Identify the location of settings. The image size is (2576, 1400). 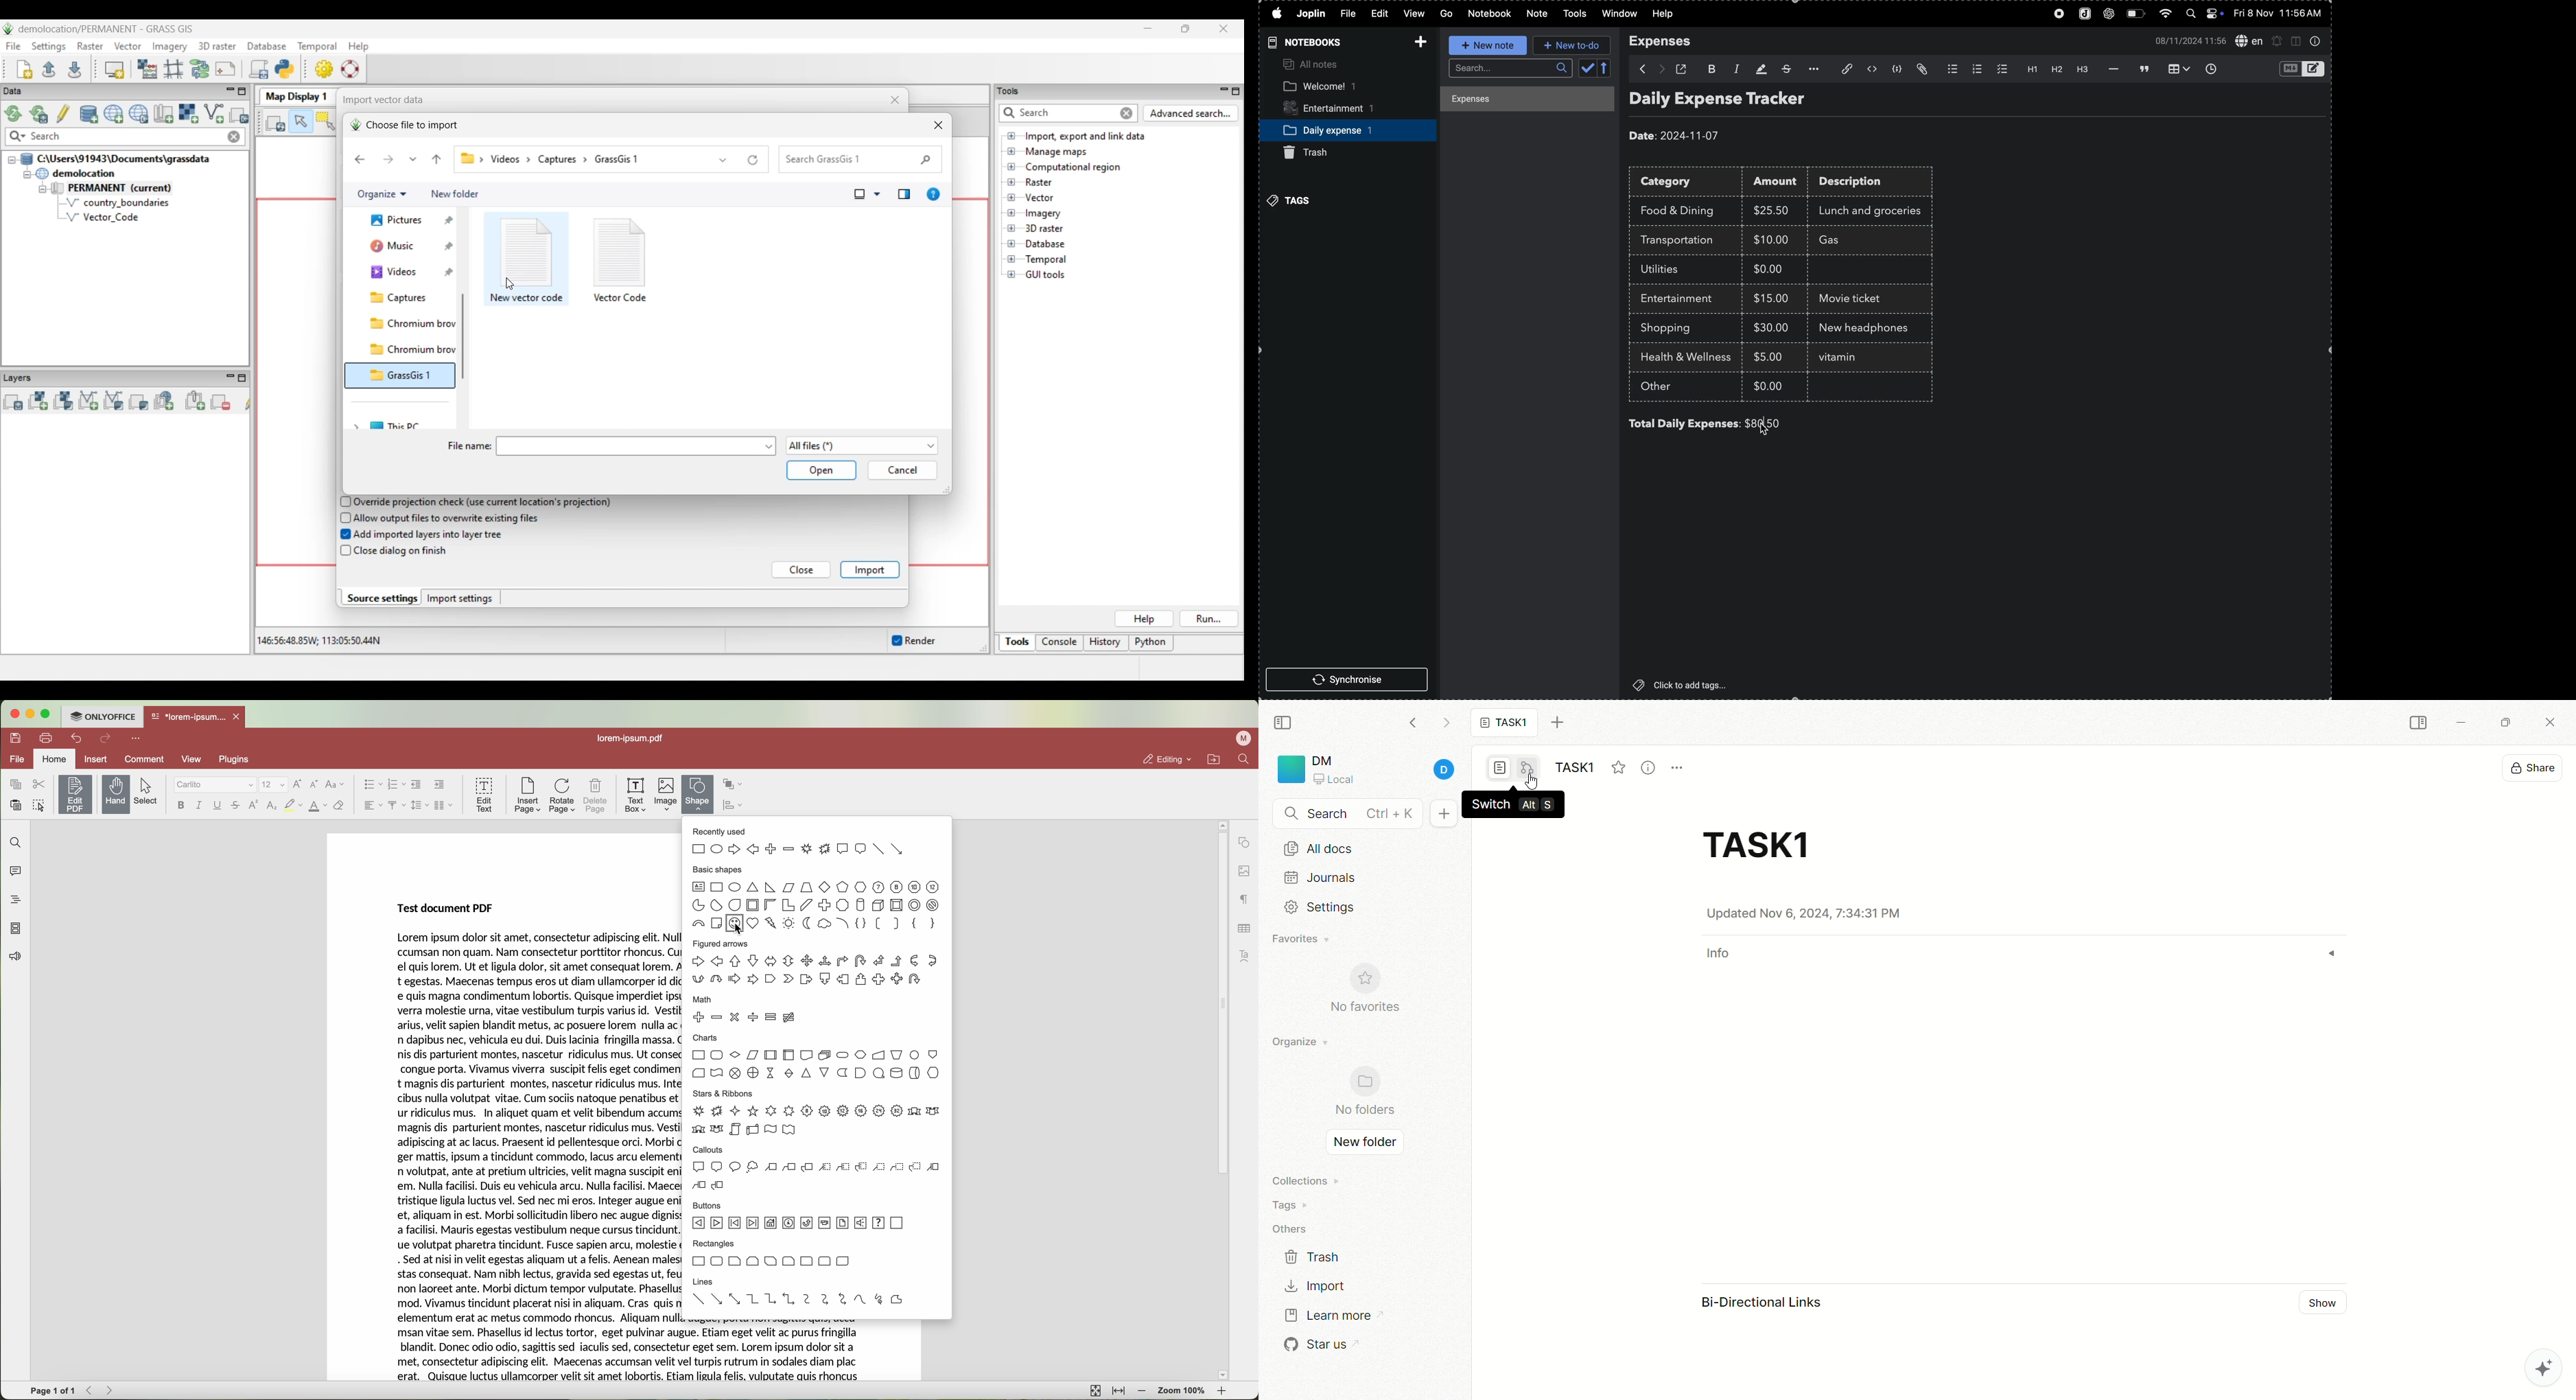
(1315, 907).